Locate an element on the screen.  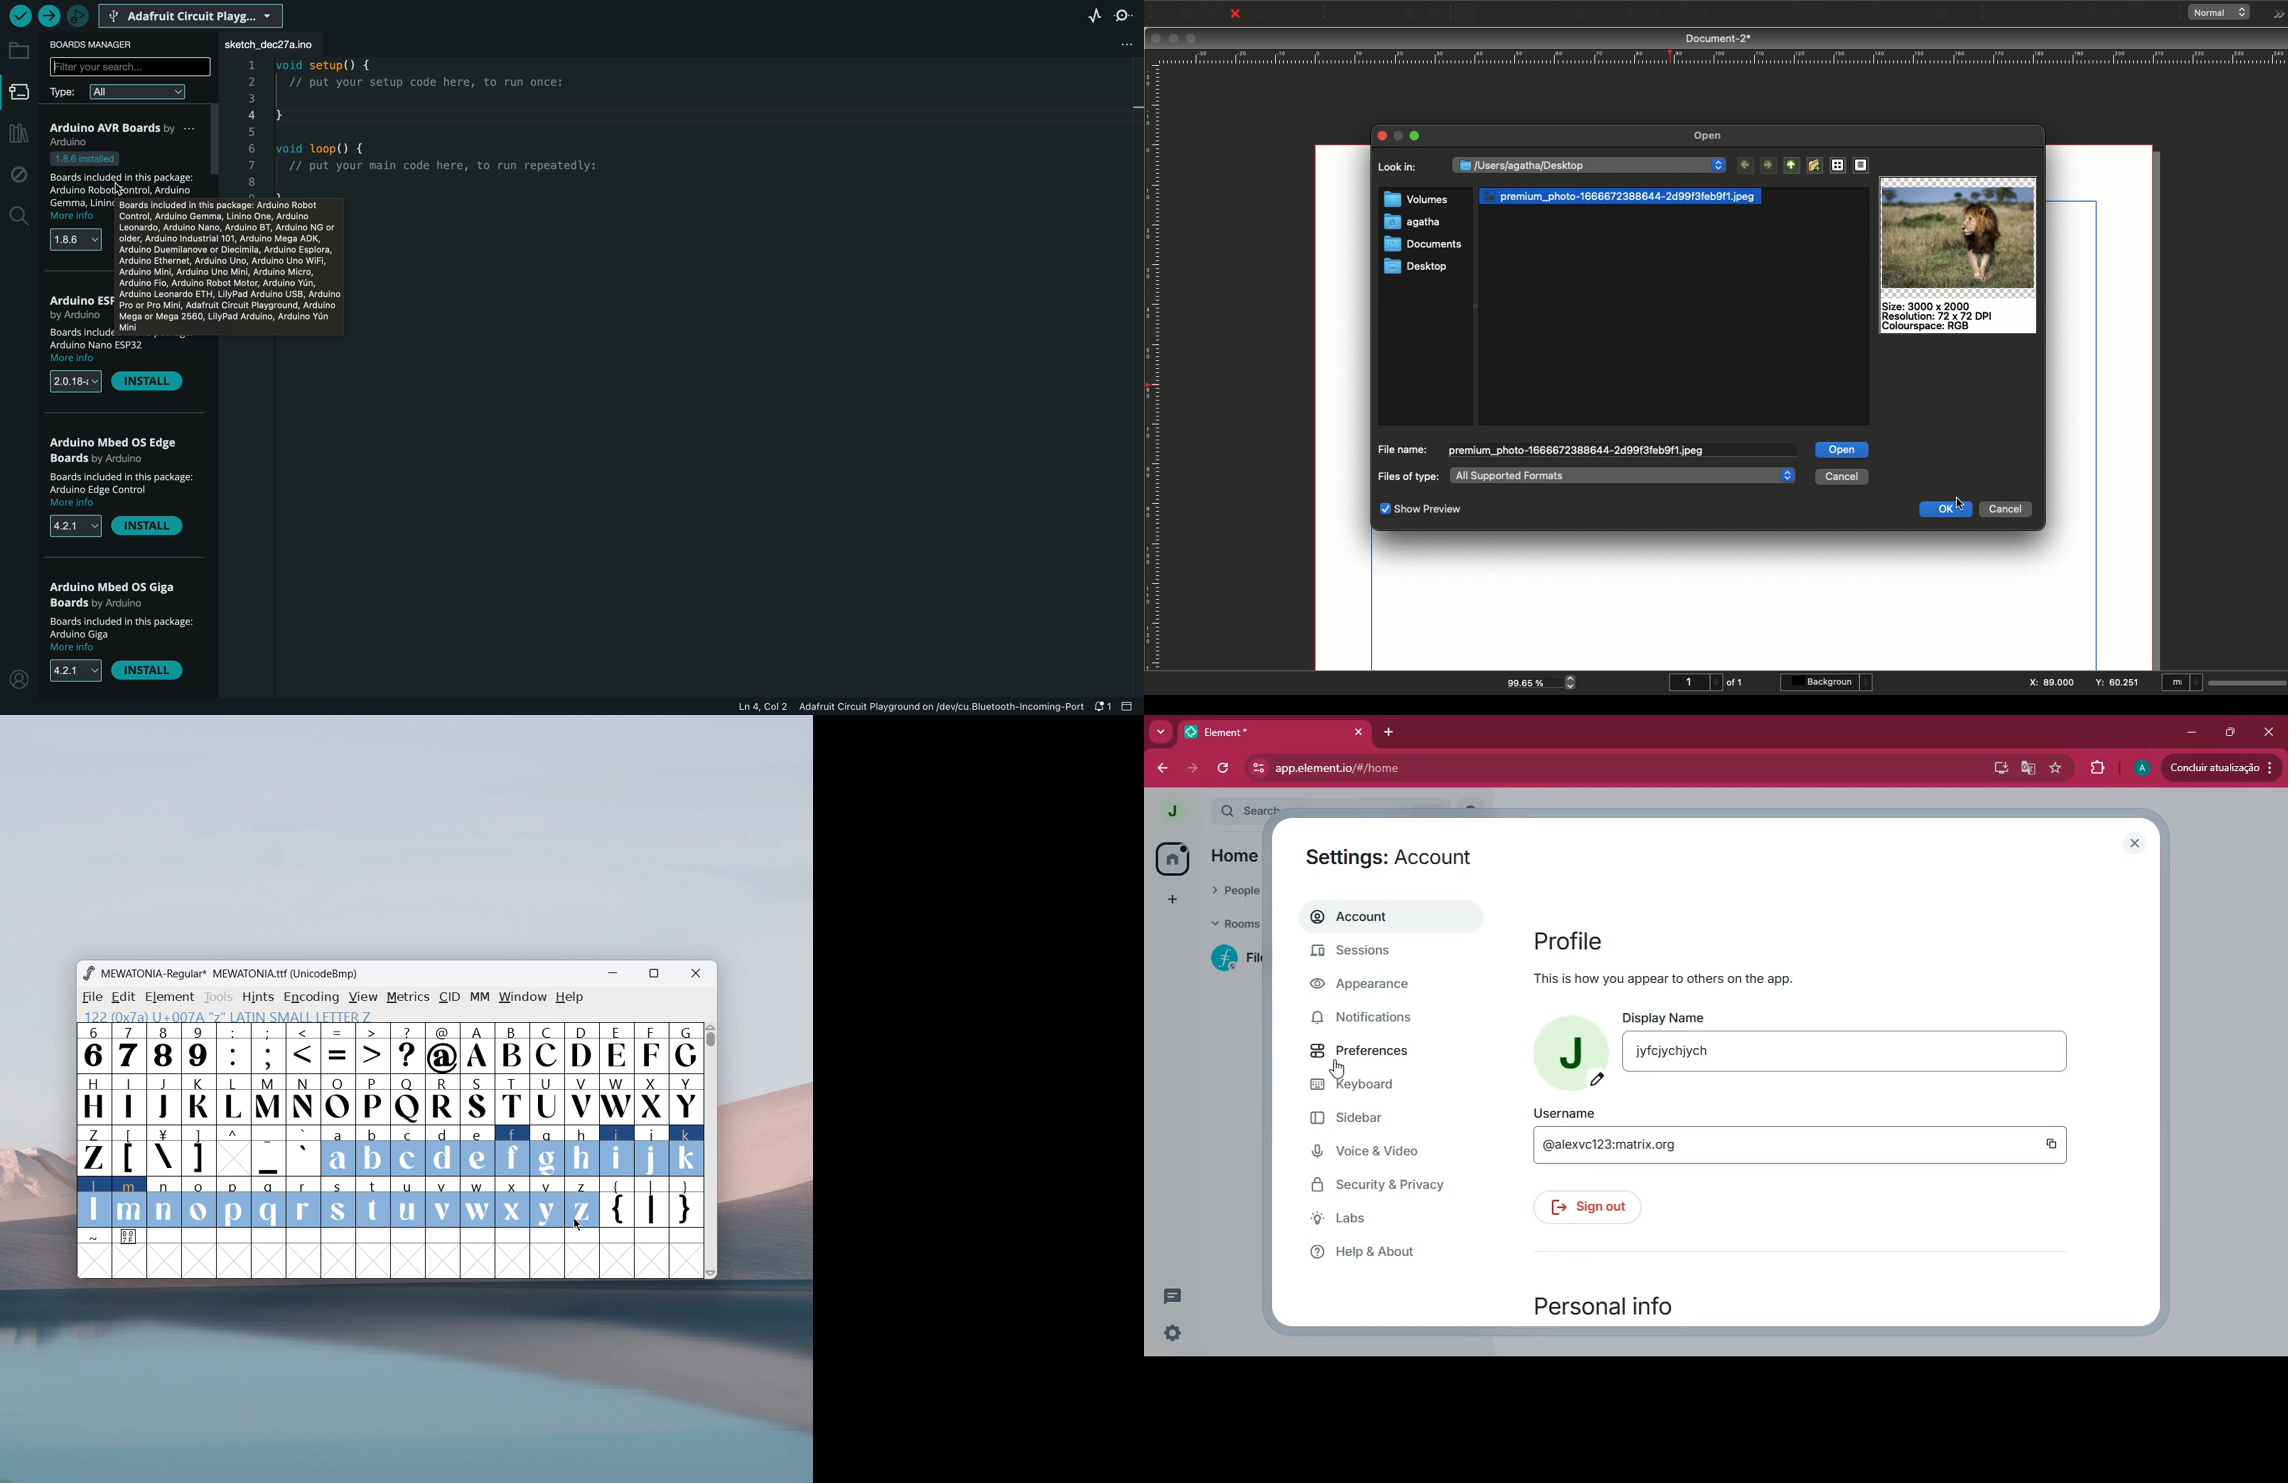
maximize is located at coordinates (654, 975).